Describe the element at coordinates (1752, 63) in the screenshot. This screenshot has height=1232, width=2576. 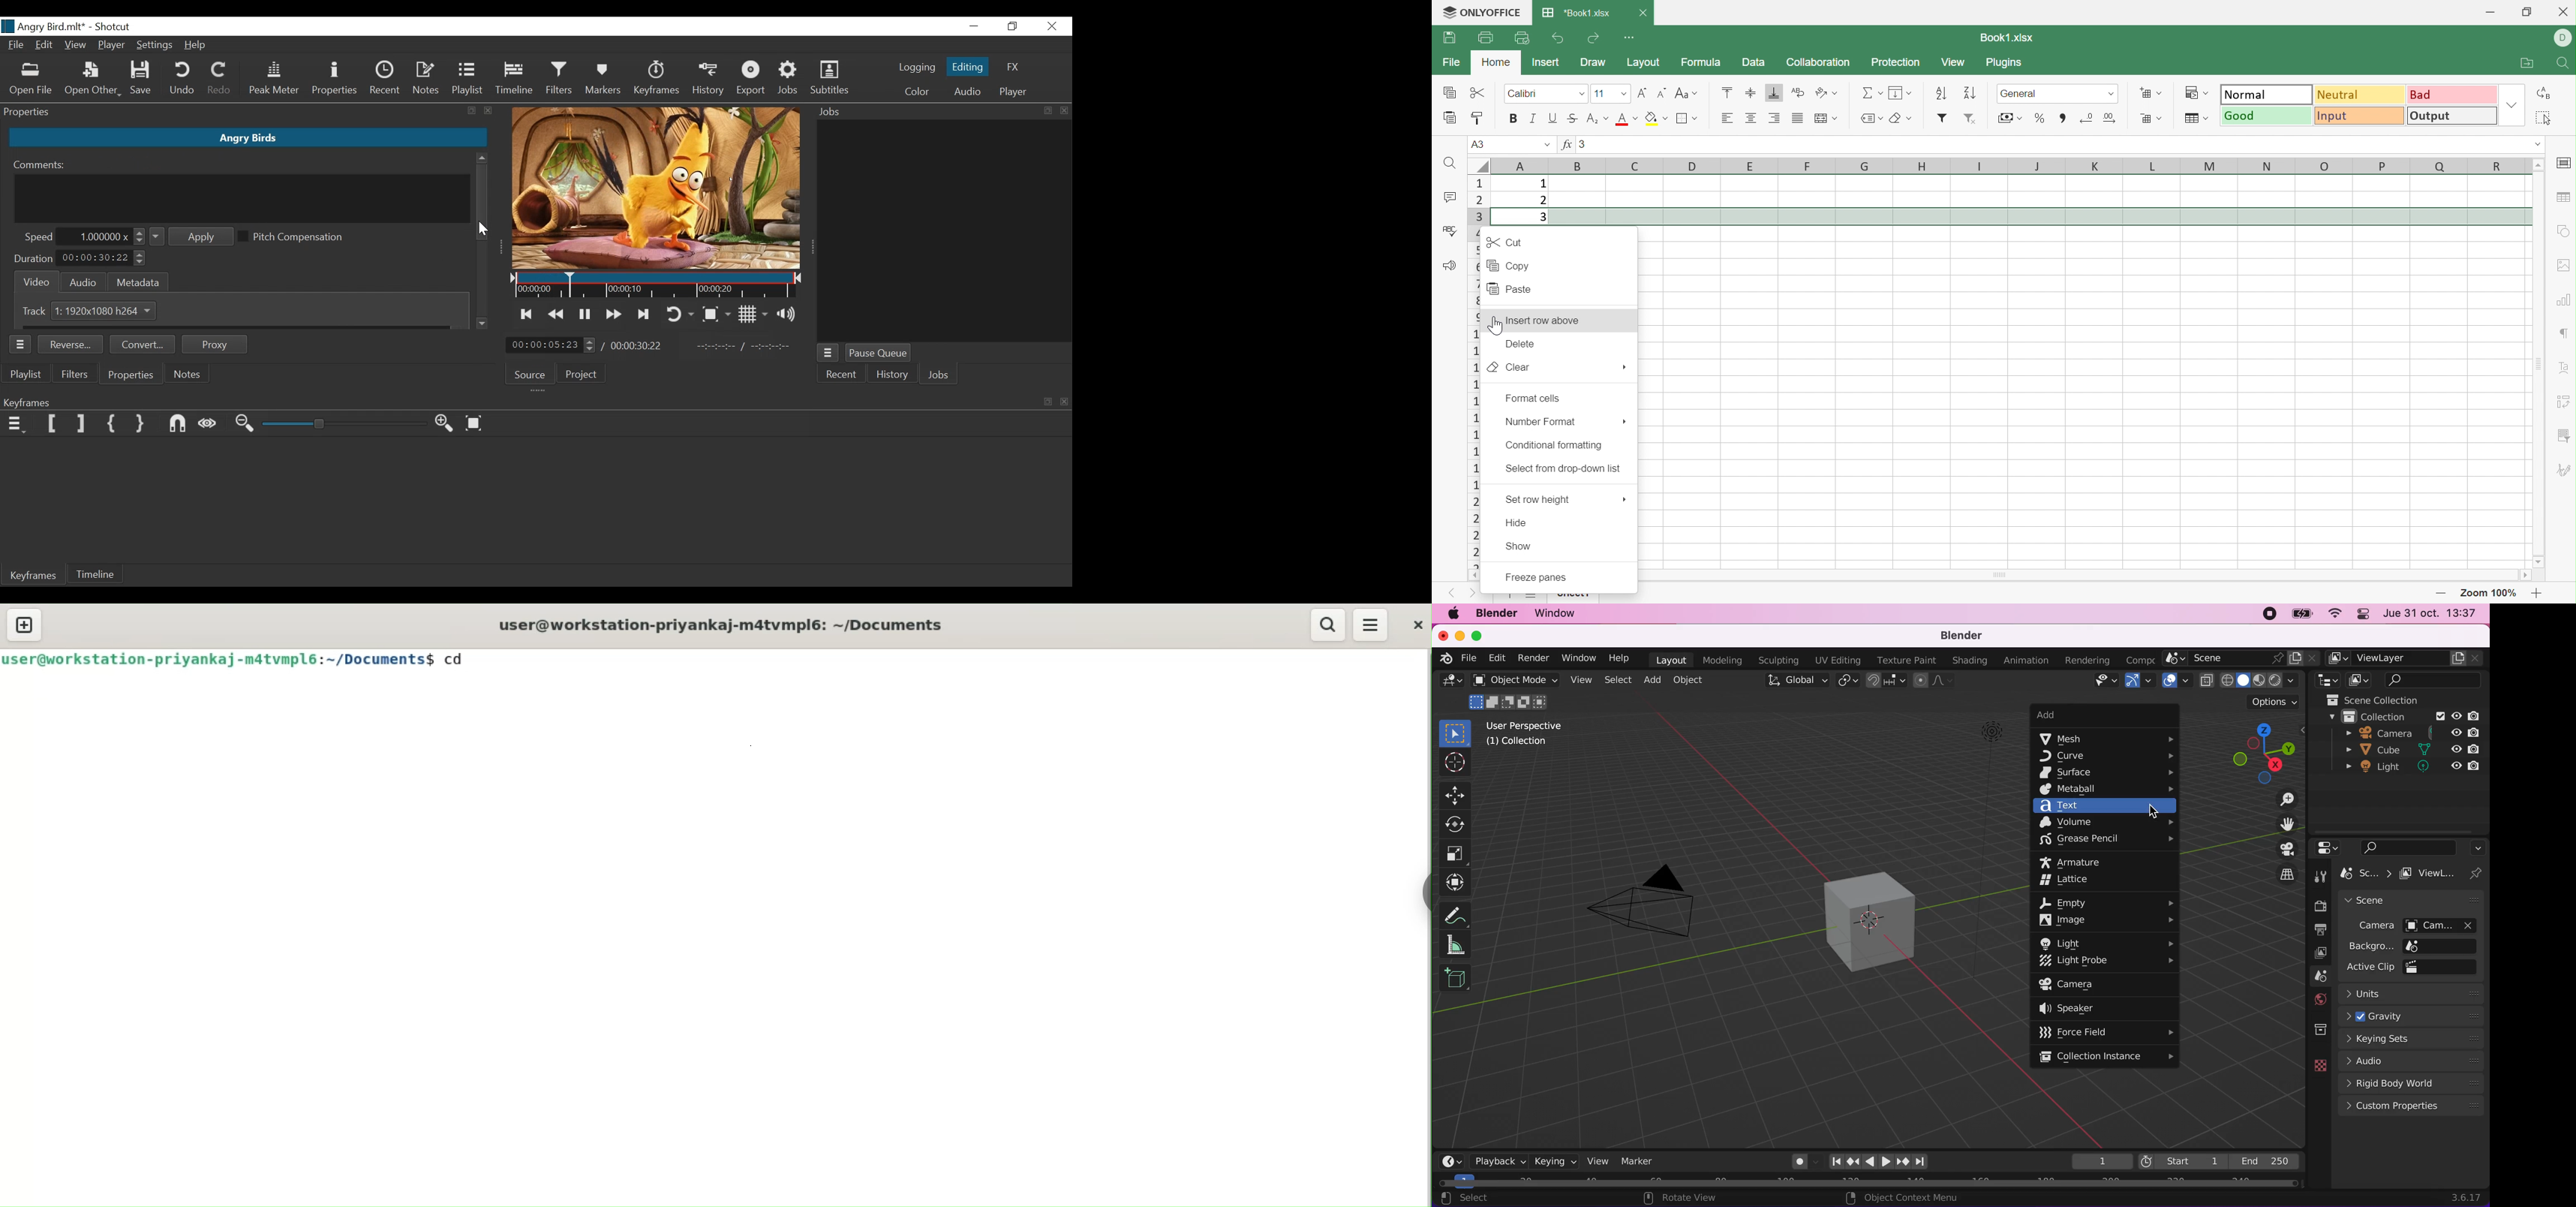
I see `Data` at that location.